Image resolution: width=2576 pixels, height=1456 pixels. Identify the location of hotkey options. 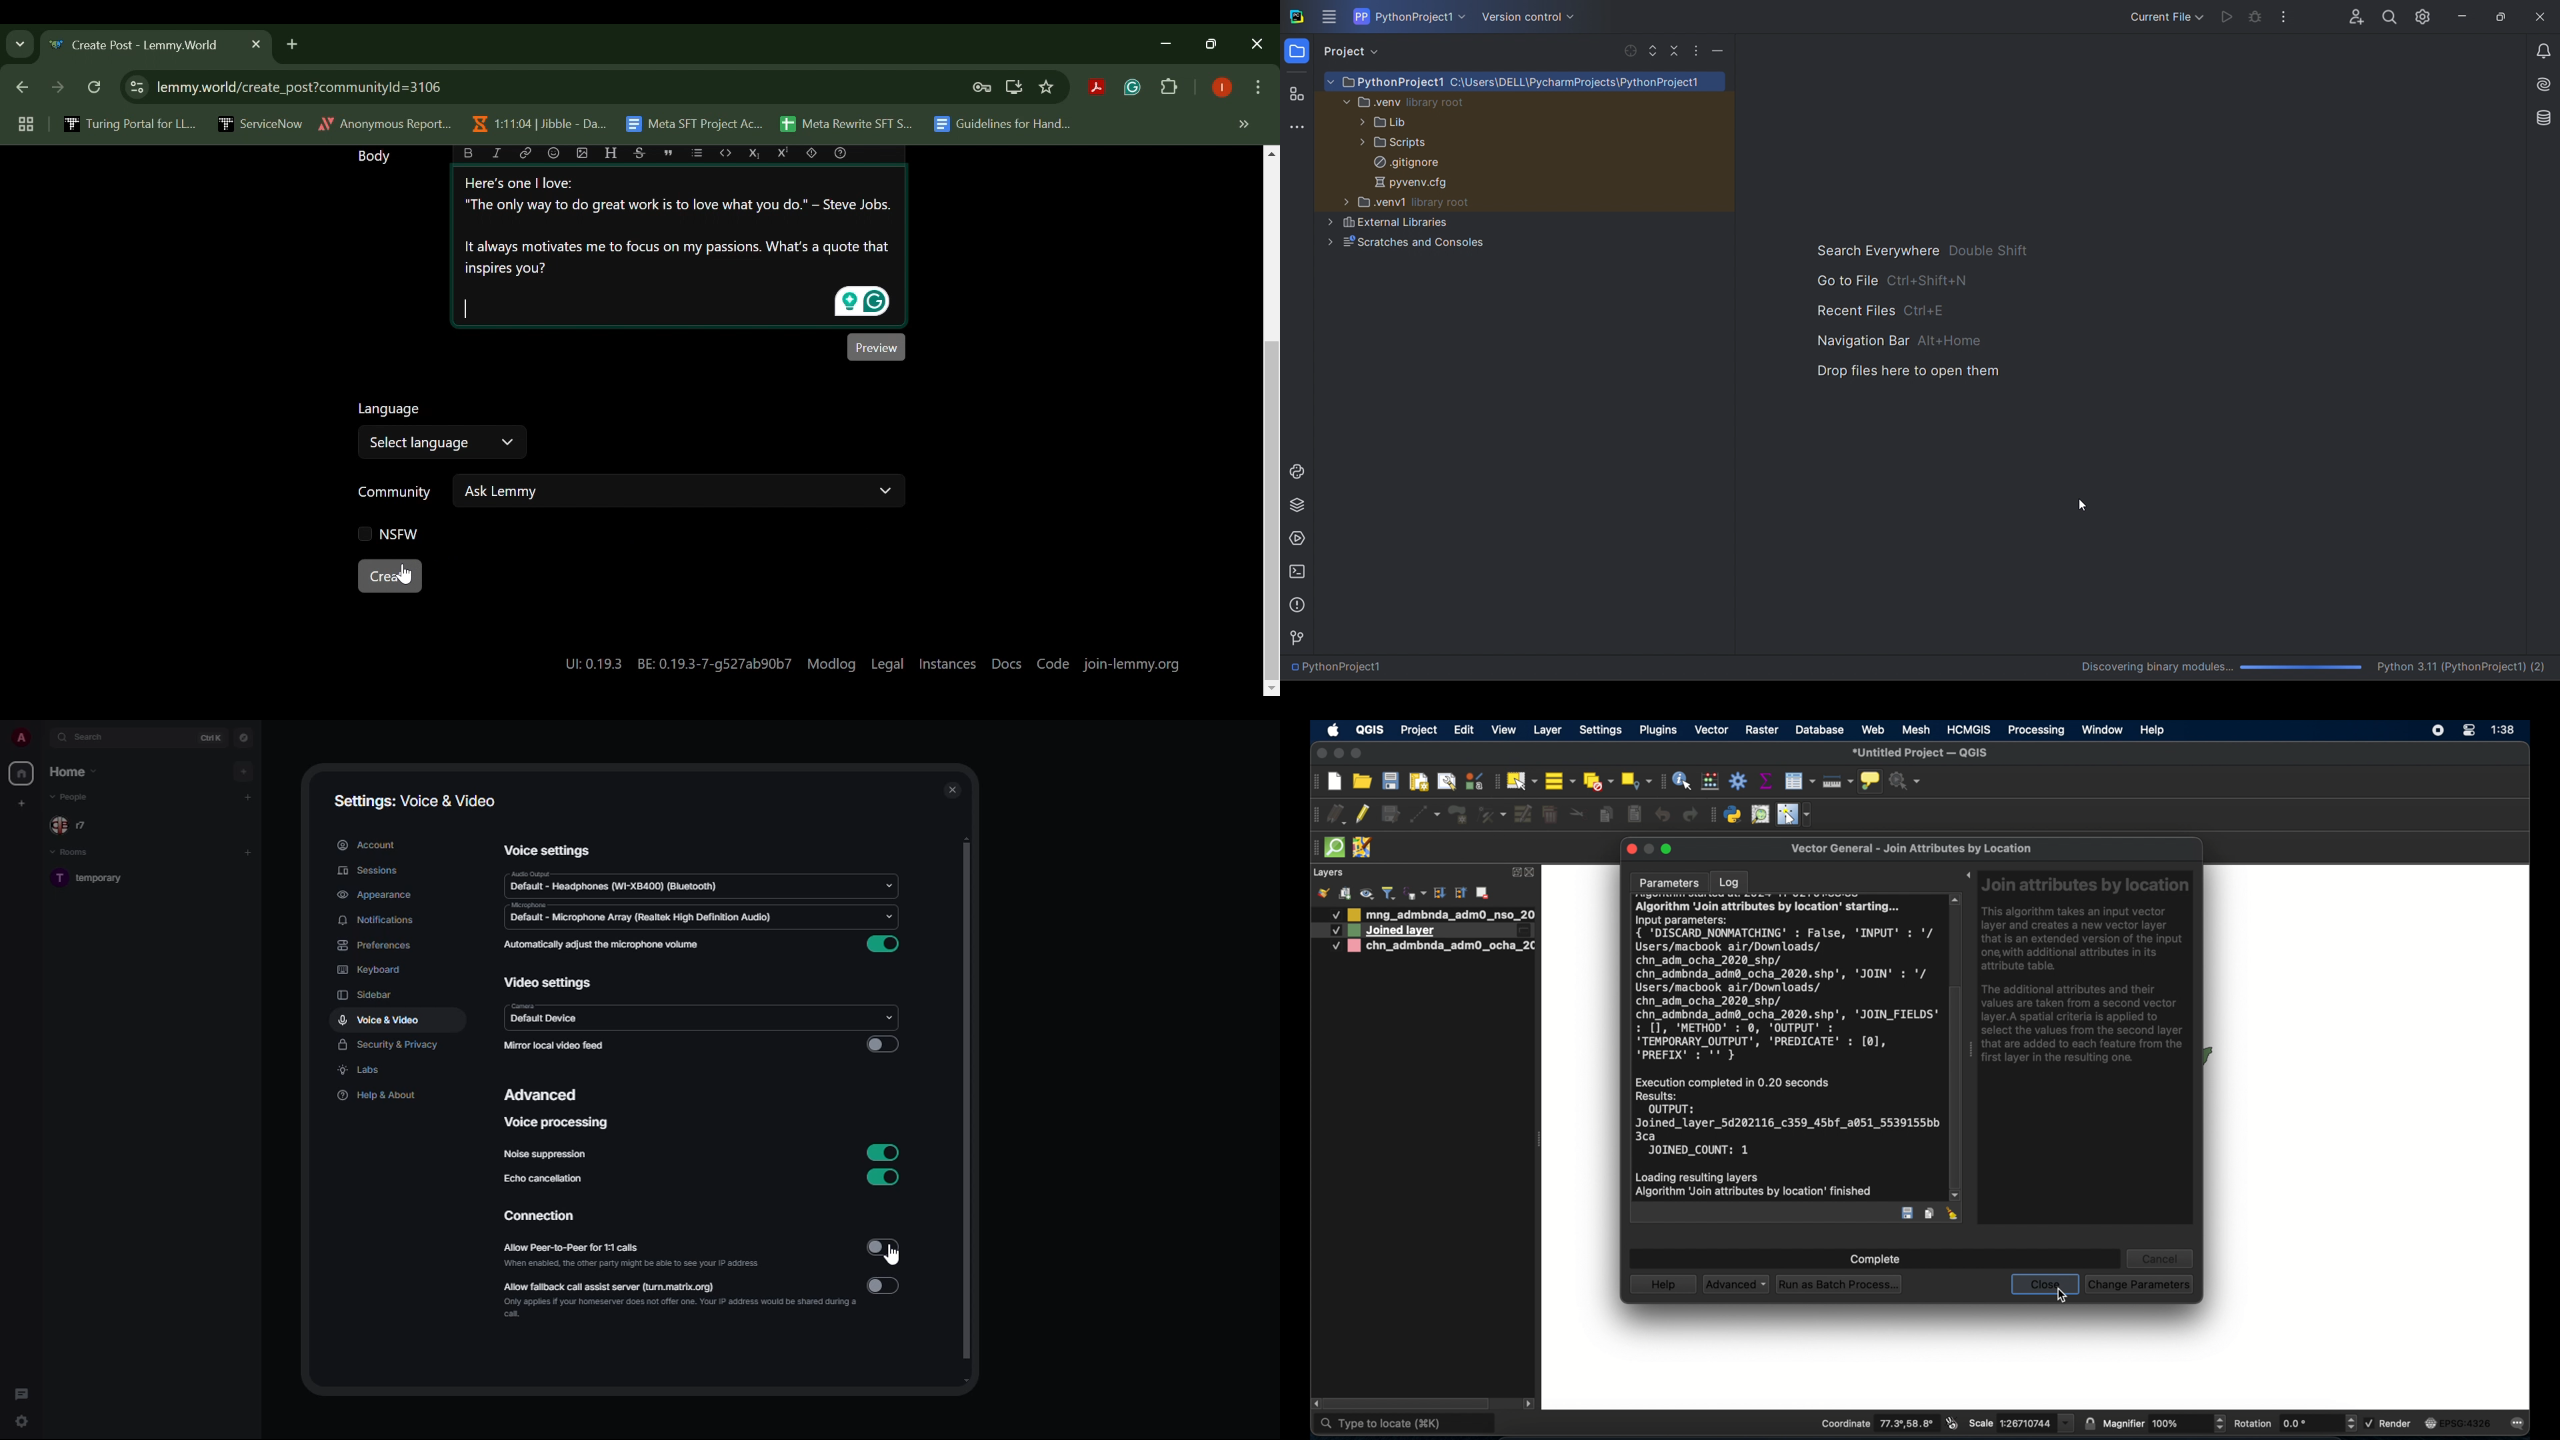
(1923, 312).